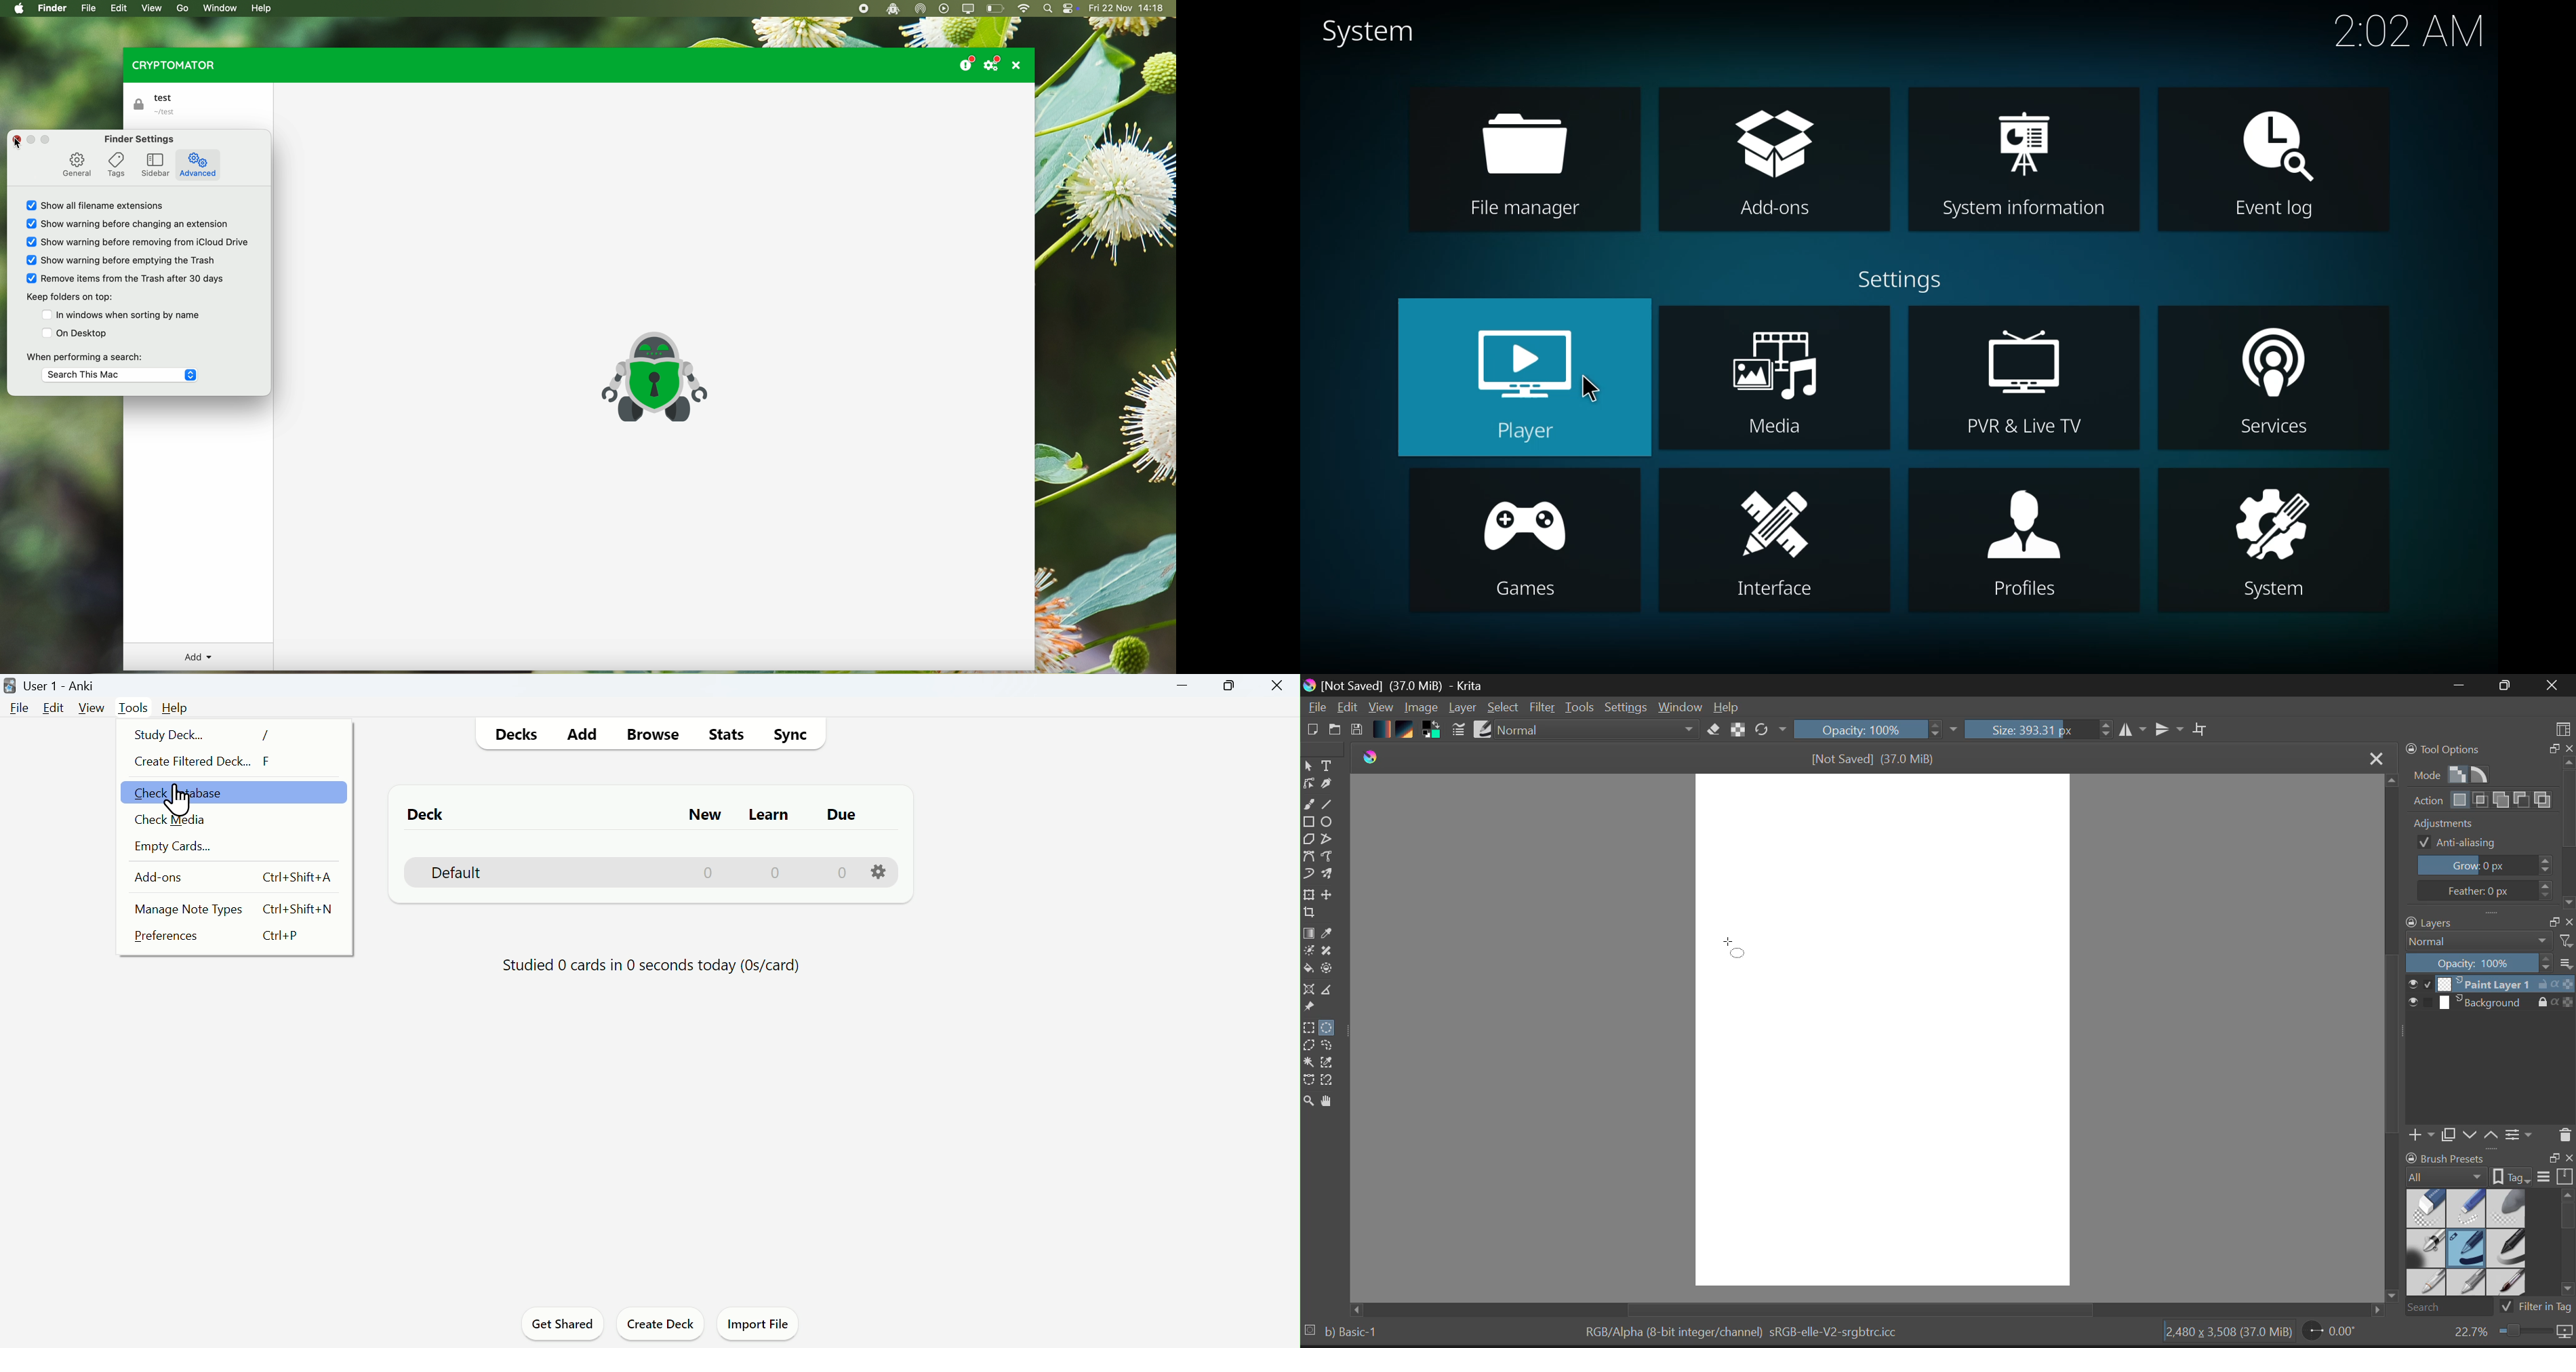 The image size is (2576, 1372). Describe the element at coordinates (1904, 280) in the screenshot. I see `settings` at that location.